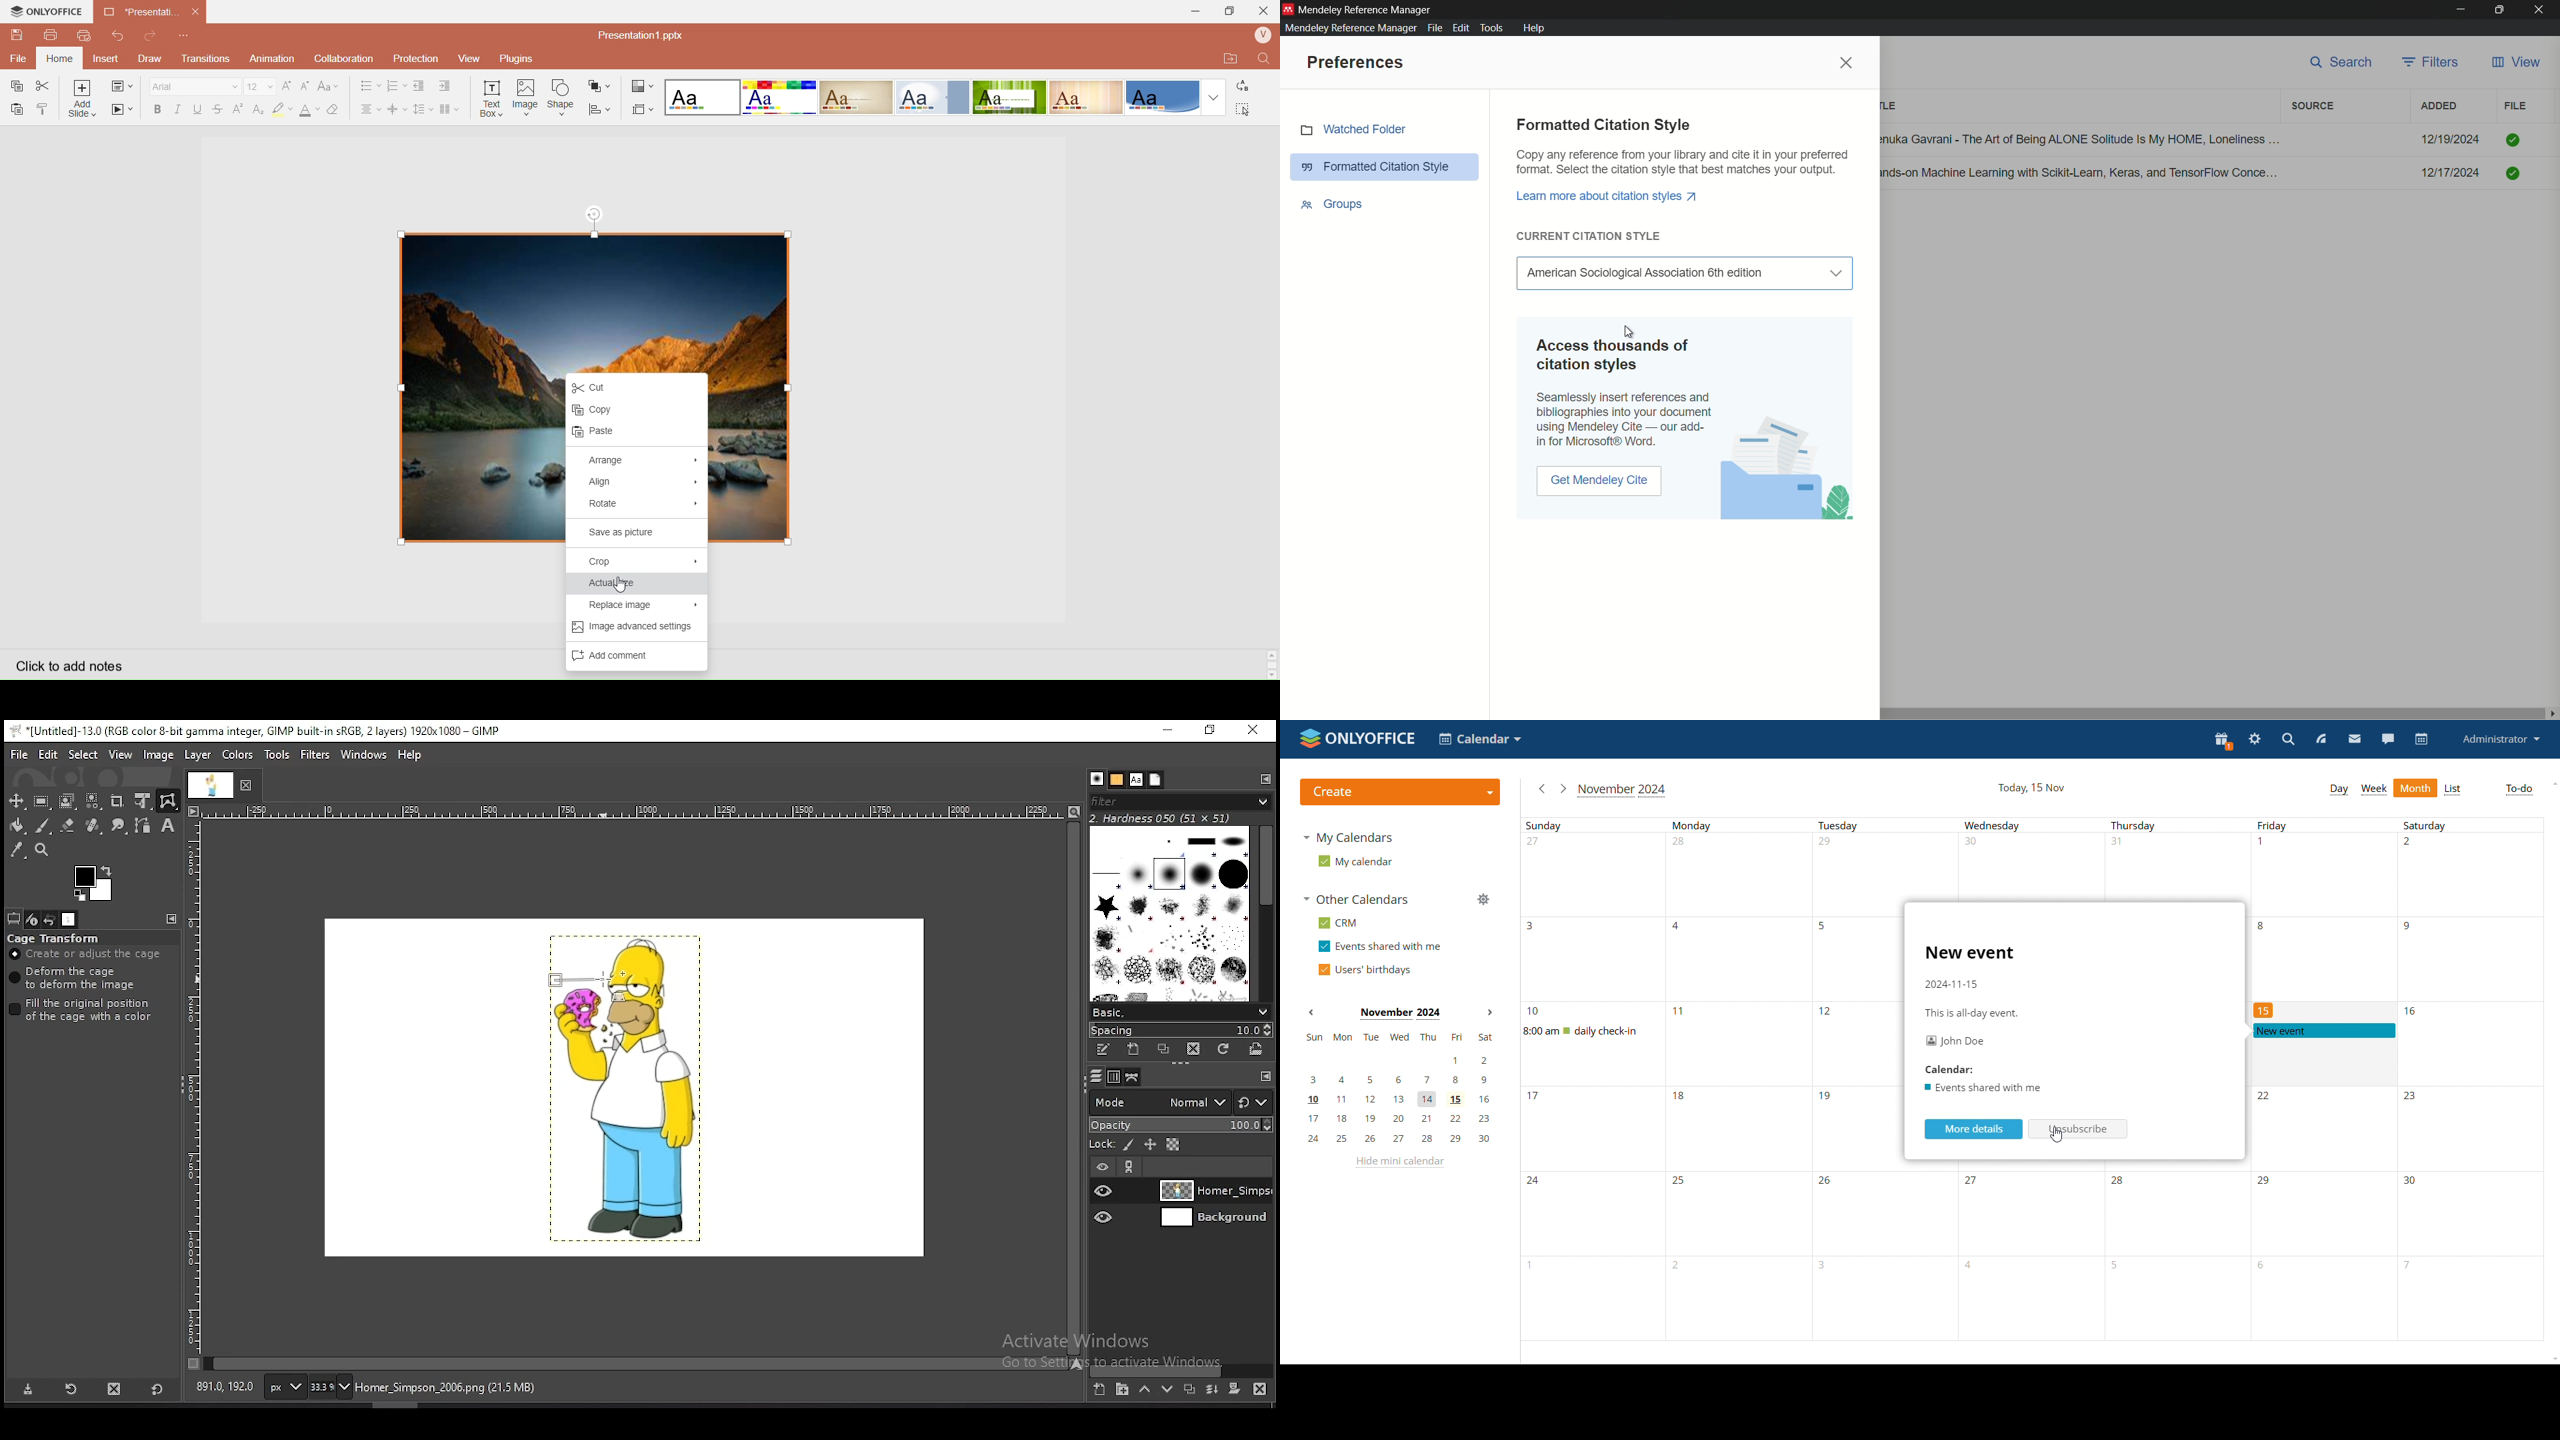 The width and height of the screenshot is (2576, 1456). I want to click on event duration details, so click(1972, 1013).